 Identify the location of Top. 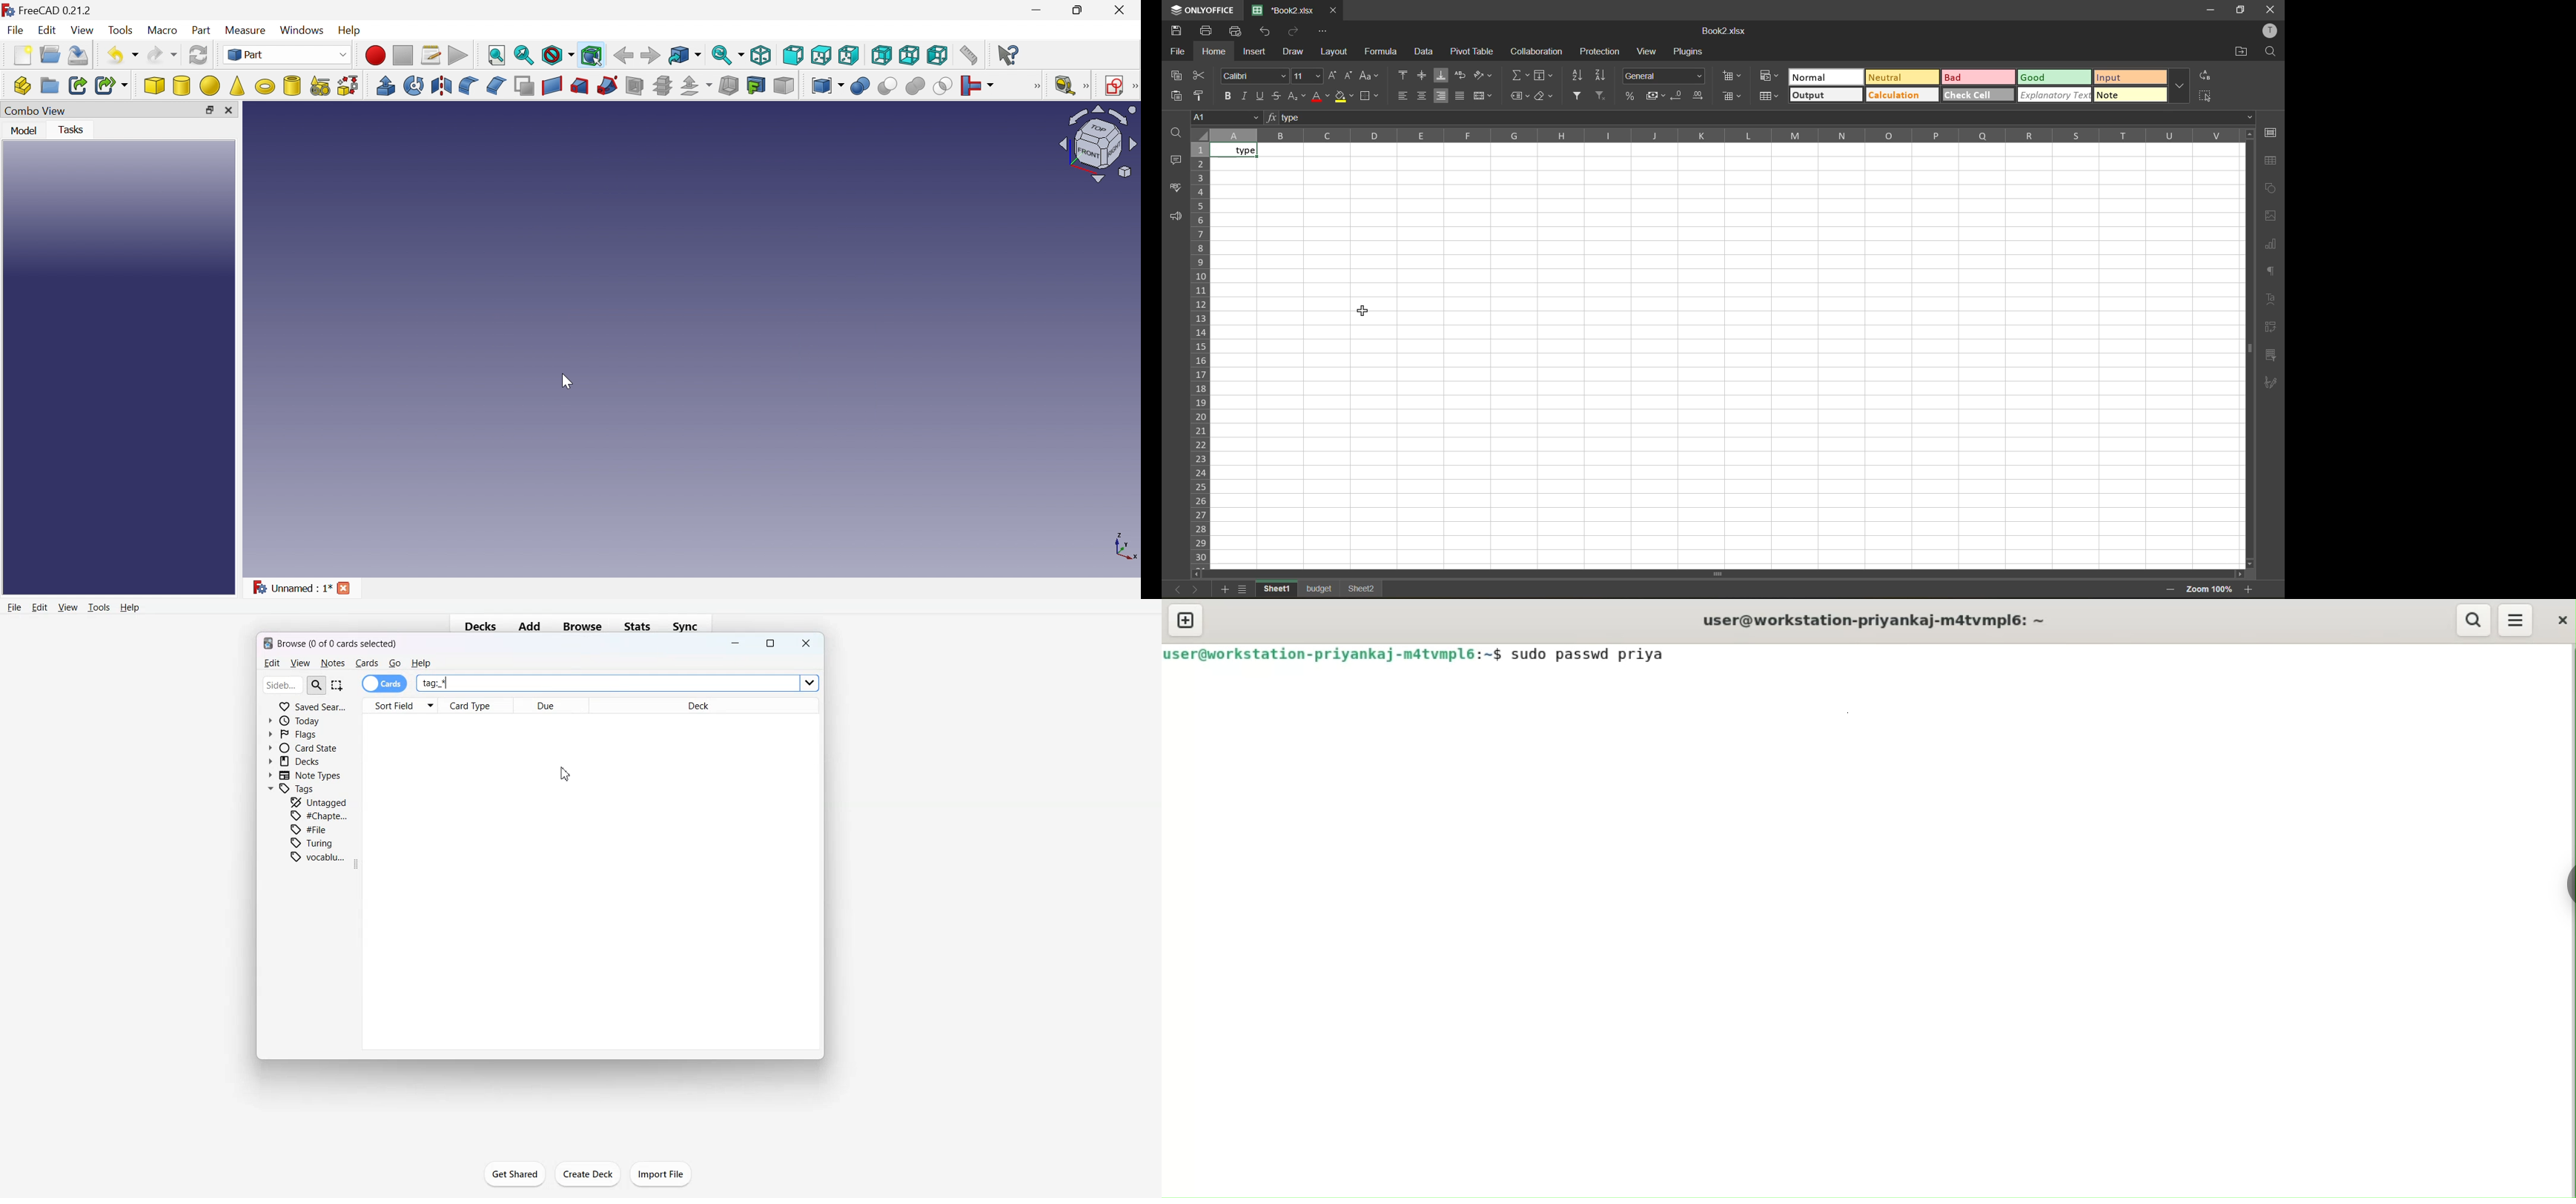
(822, 56).